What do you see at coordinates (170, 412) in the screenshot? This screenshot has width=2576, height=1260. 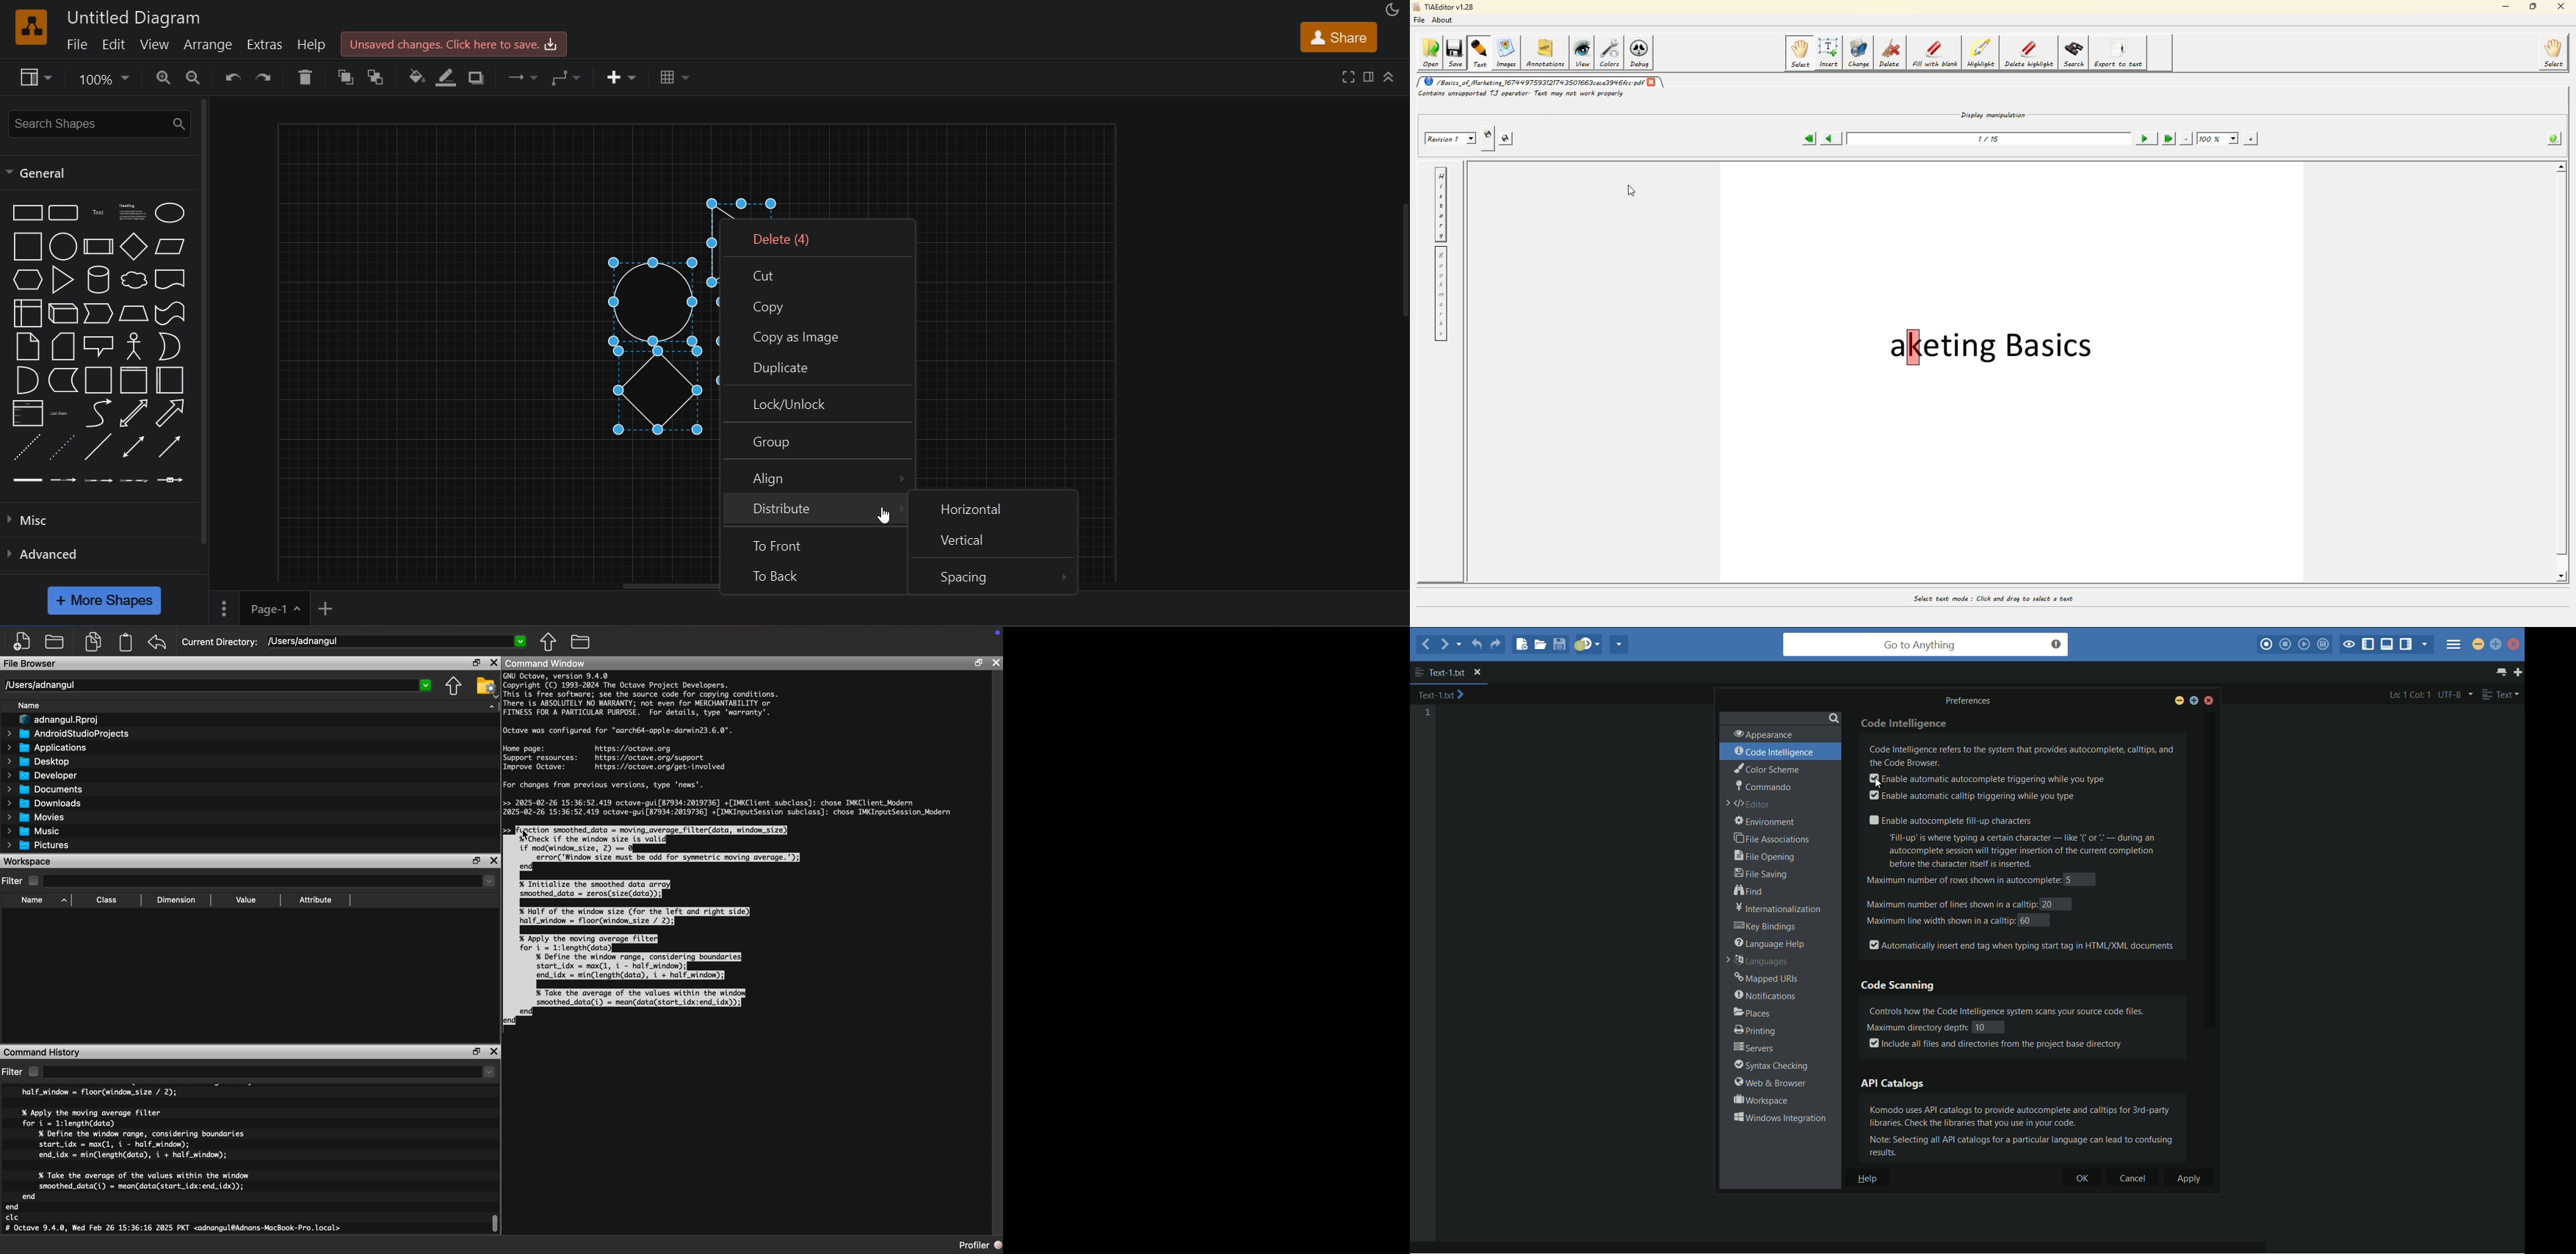 I see `arrow` at bounding box center [170, 412].